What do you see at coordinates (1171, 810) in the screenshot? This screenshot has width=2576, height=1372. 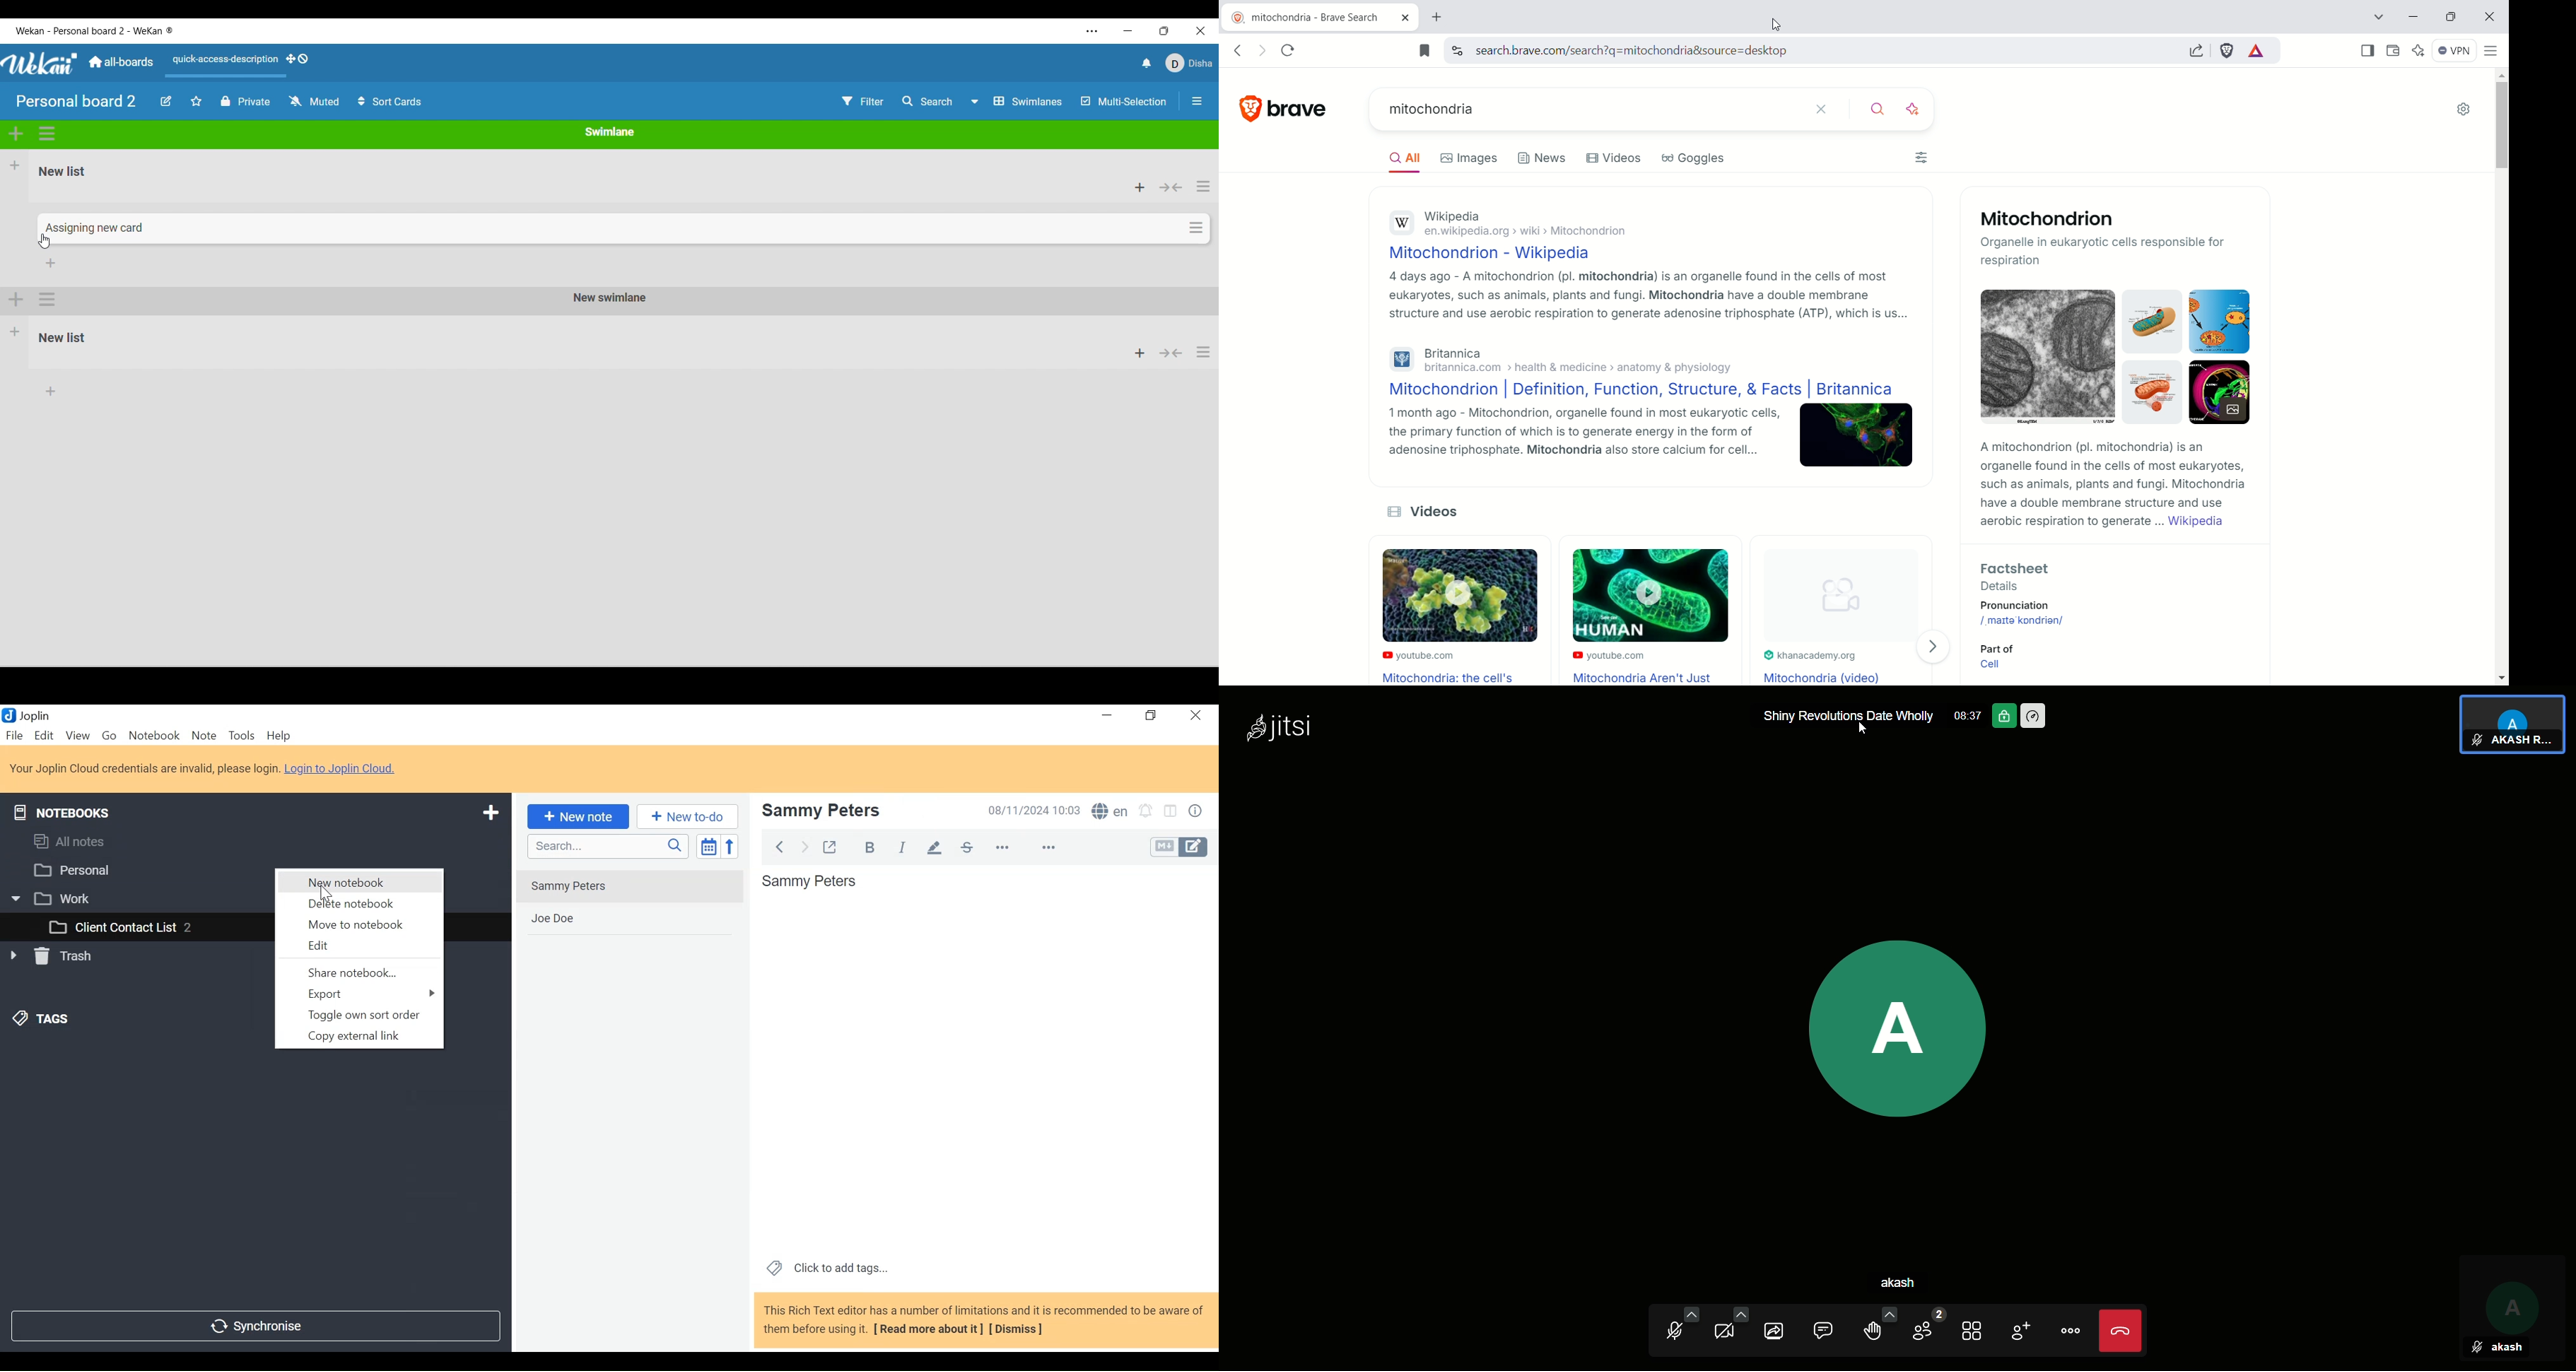 I see `Toggle editor layout` at bounding box center [1171, 810].